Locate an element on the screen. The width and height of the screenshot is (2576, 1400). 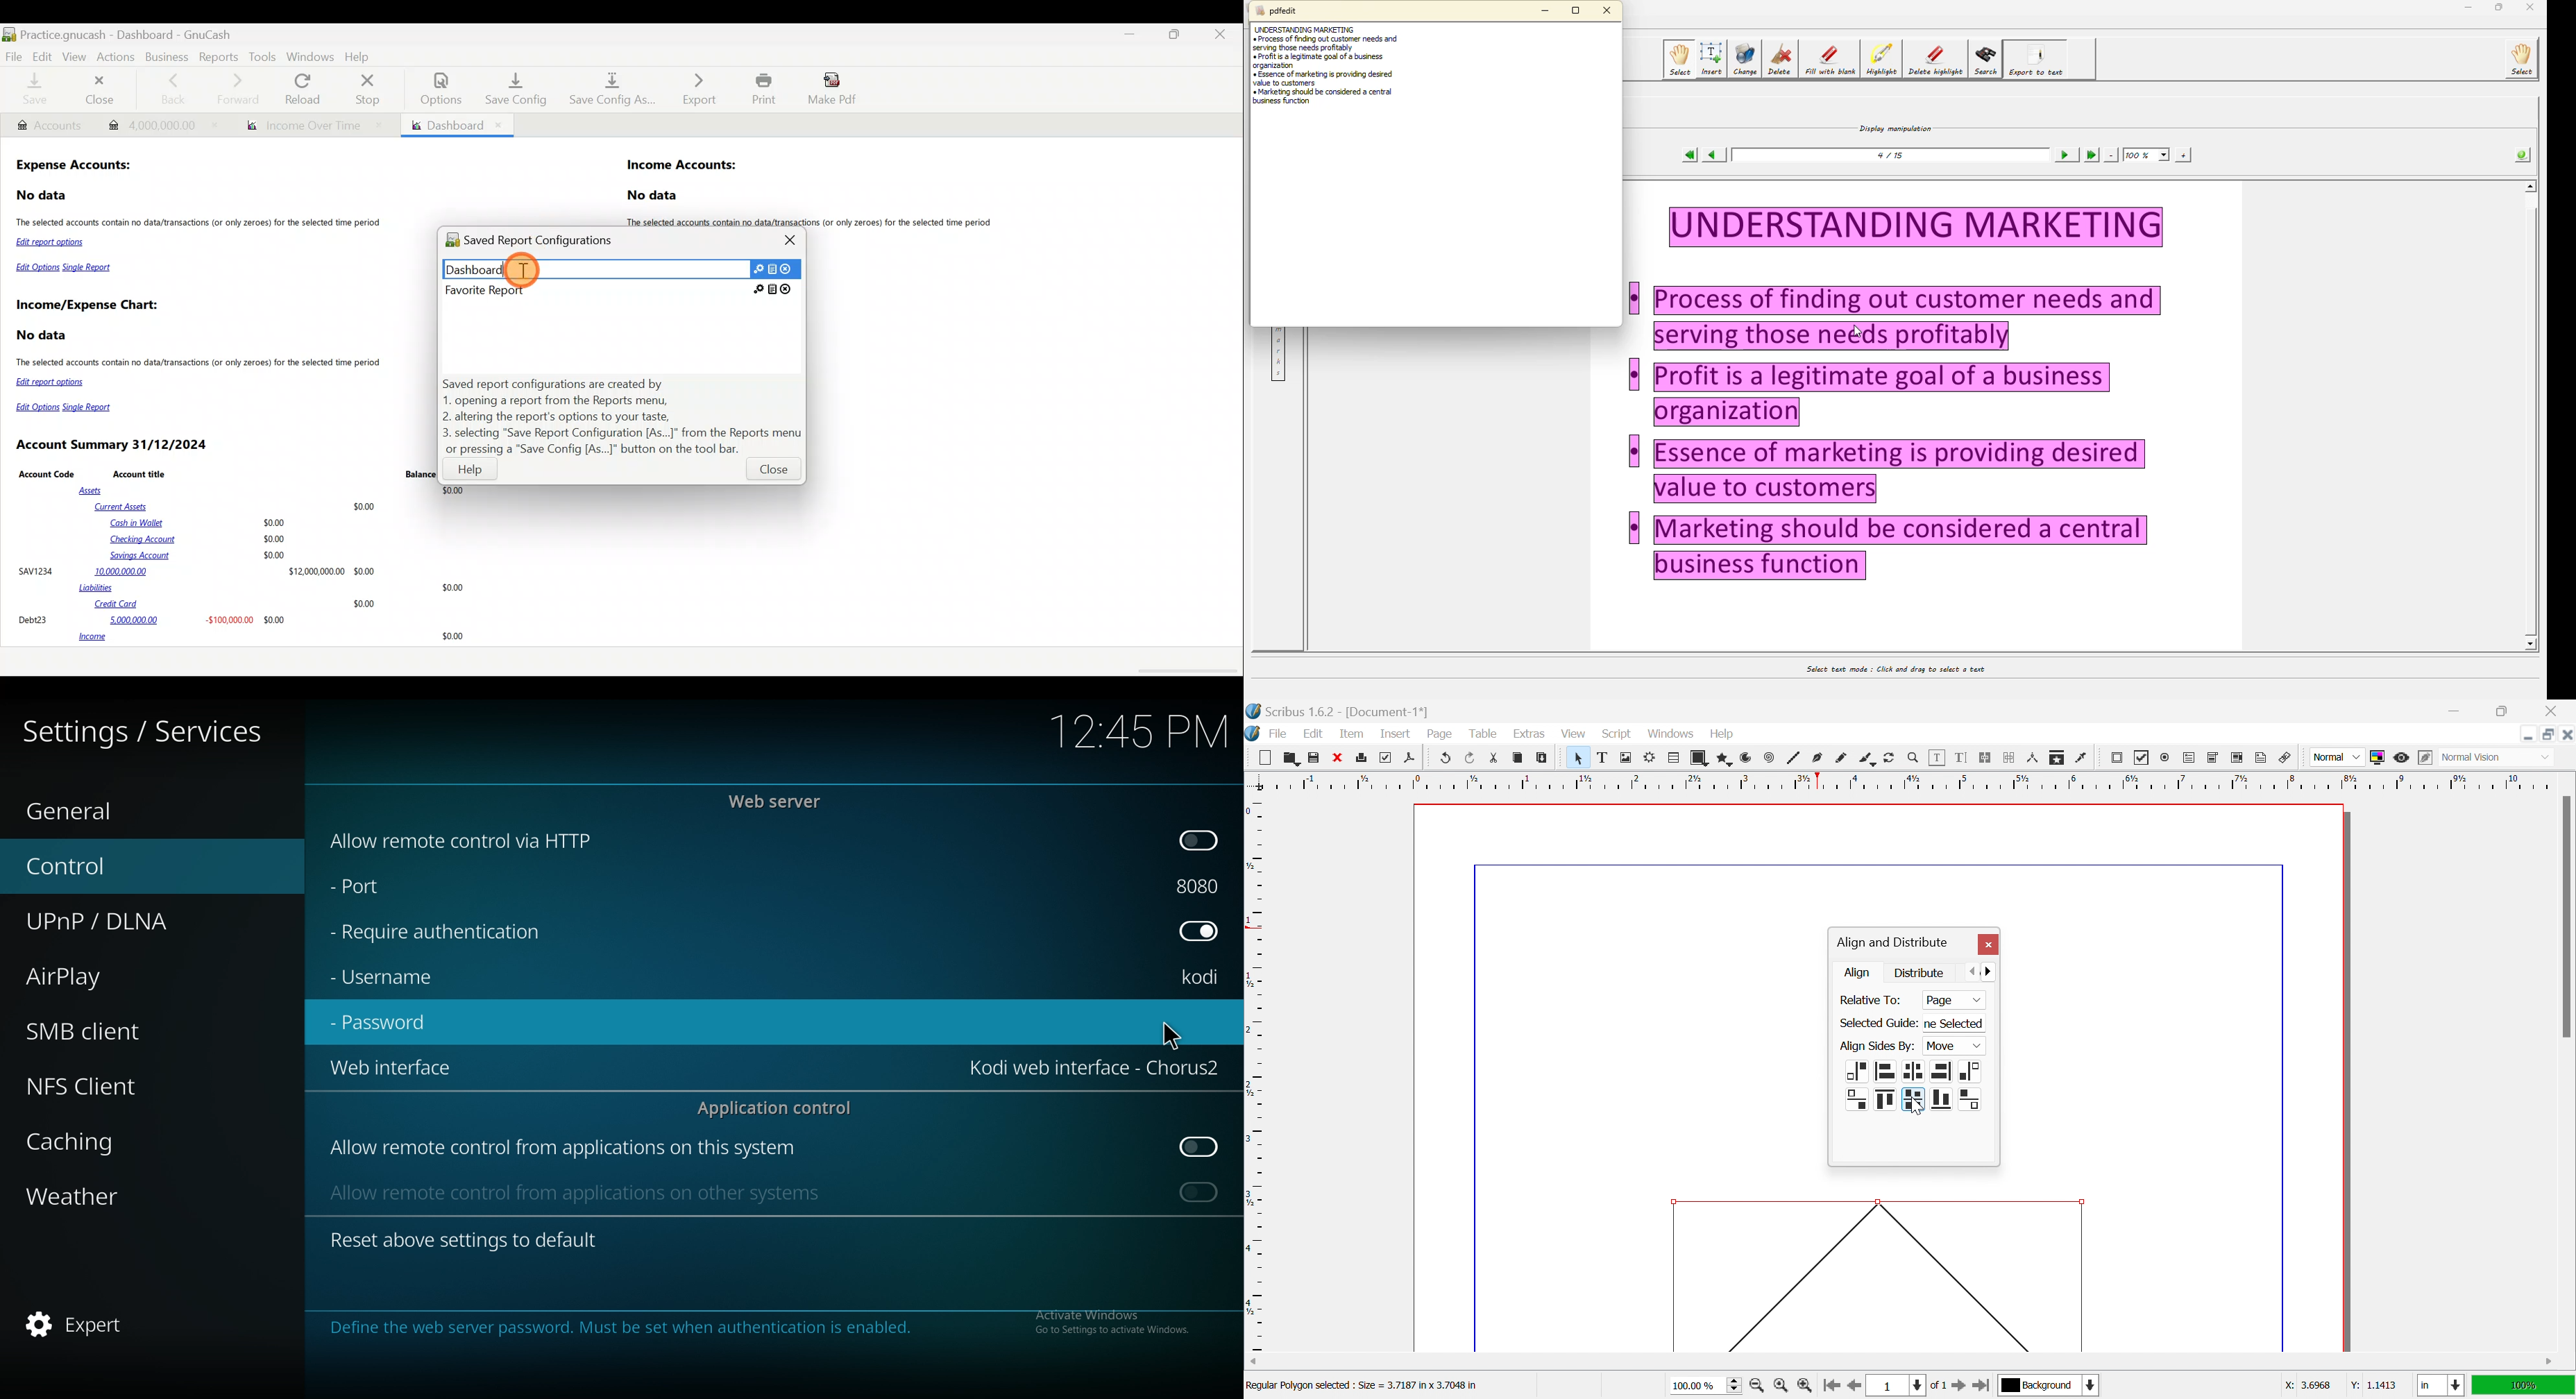
Save config is located at coordinates (510, 89).